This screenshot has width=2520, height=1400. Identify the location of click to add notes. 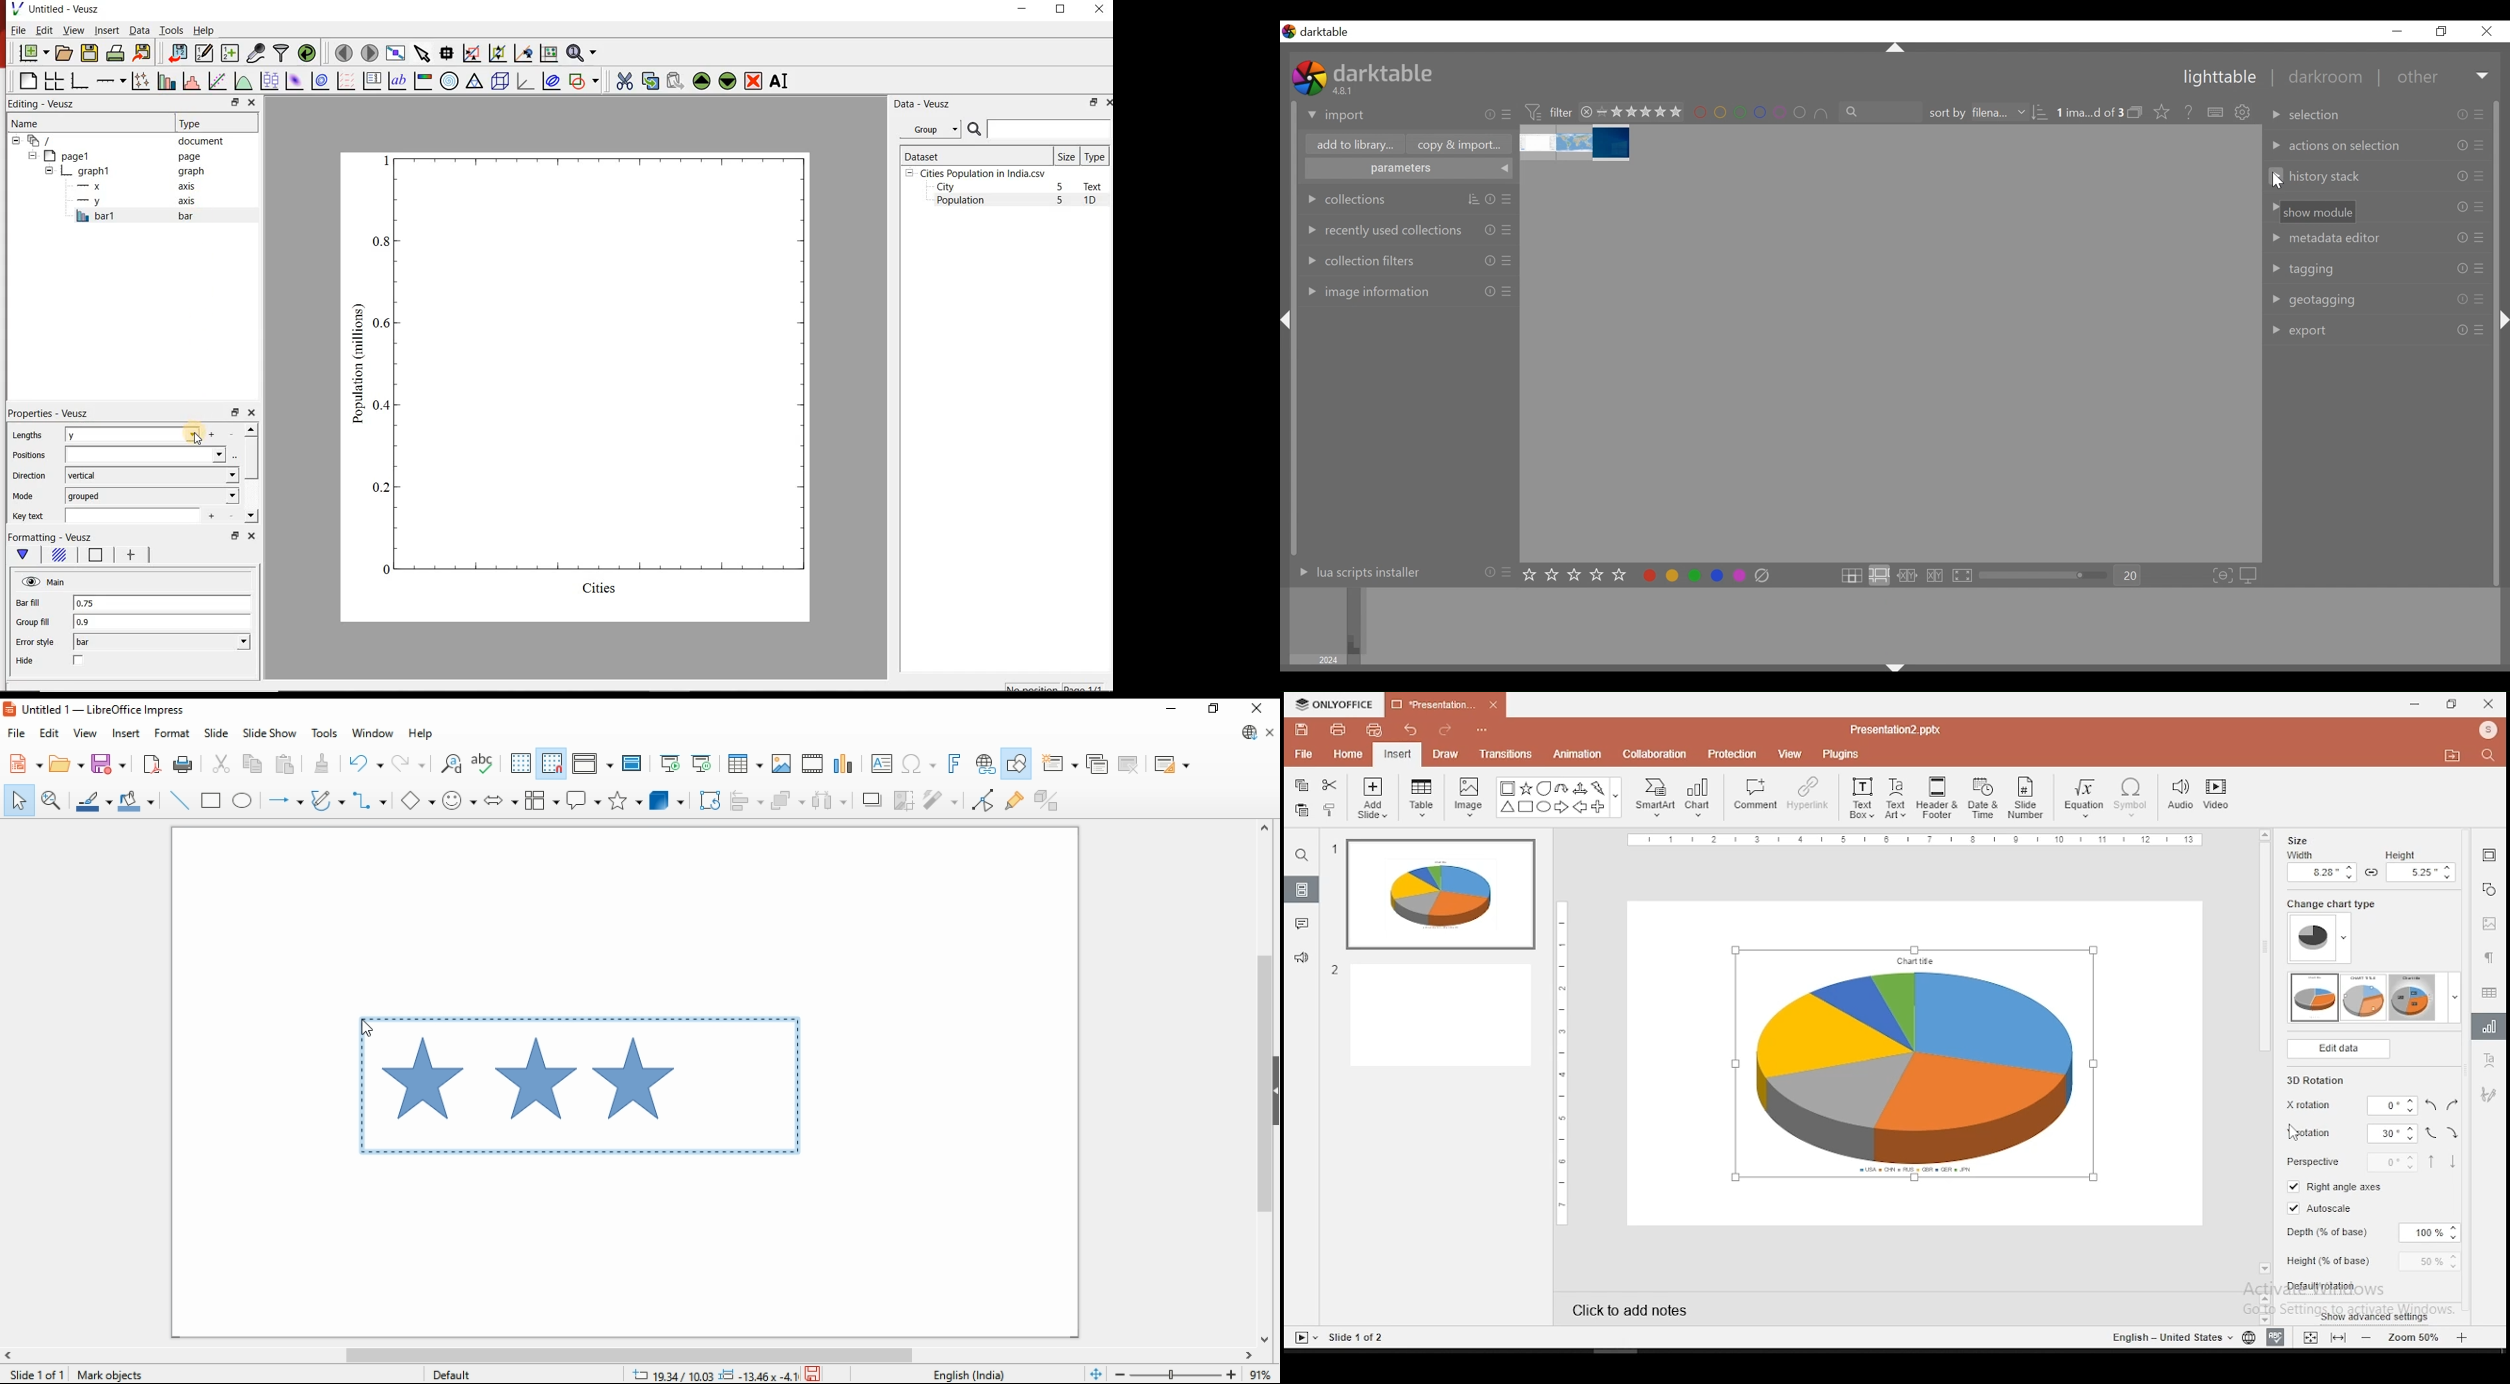
(1630, 1307).